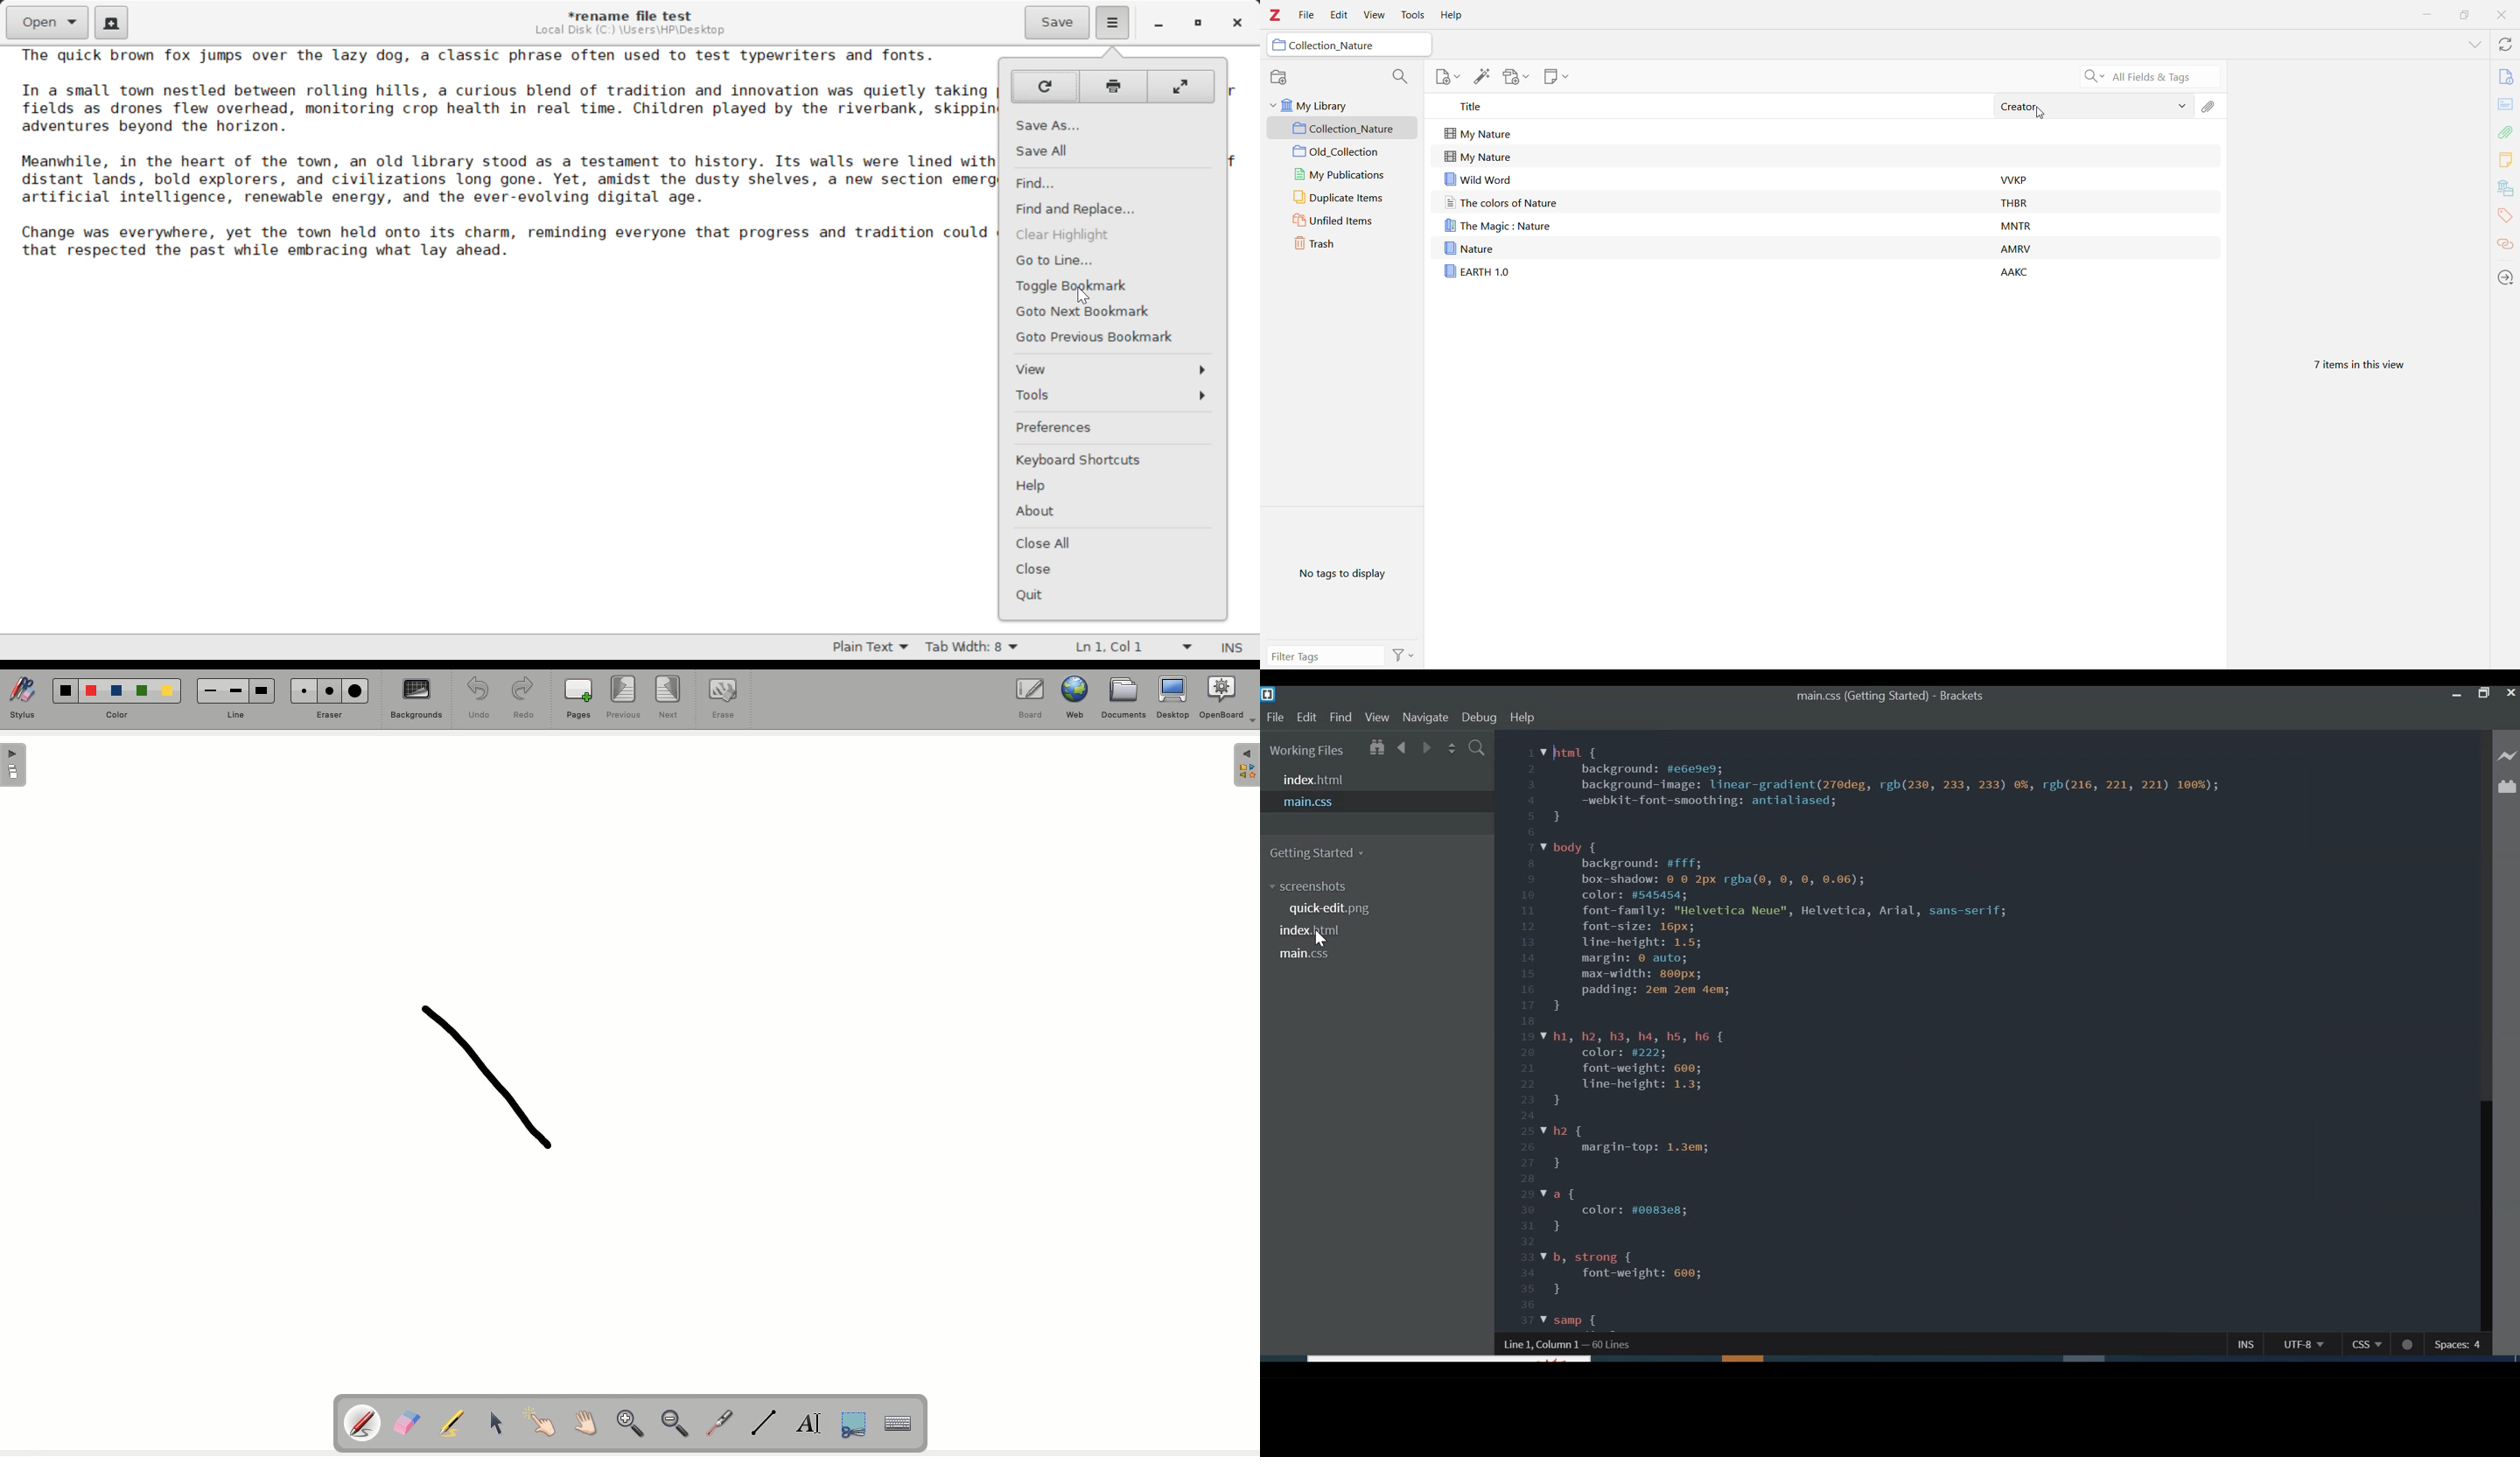 This screenshot has width=2520, height=1484. Describe the element at coordinates (304, 690) in the screenshot. I see `Small` at that location.